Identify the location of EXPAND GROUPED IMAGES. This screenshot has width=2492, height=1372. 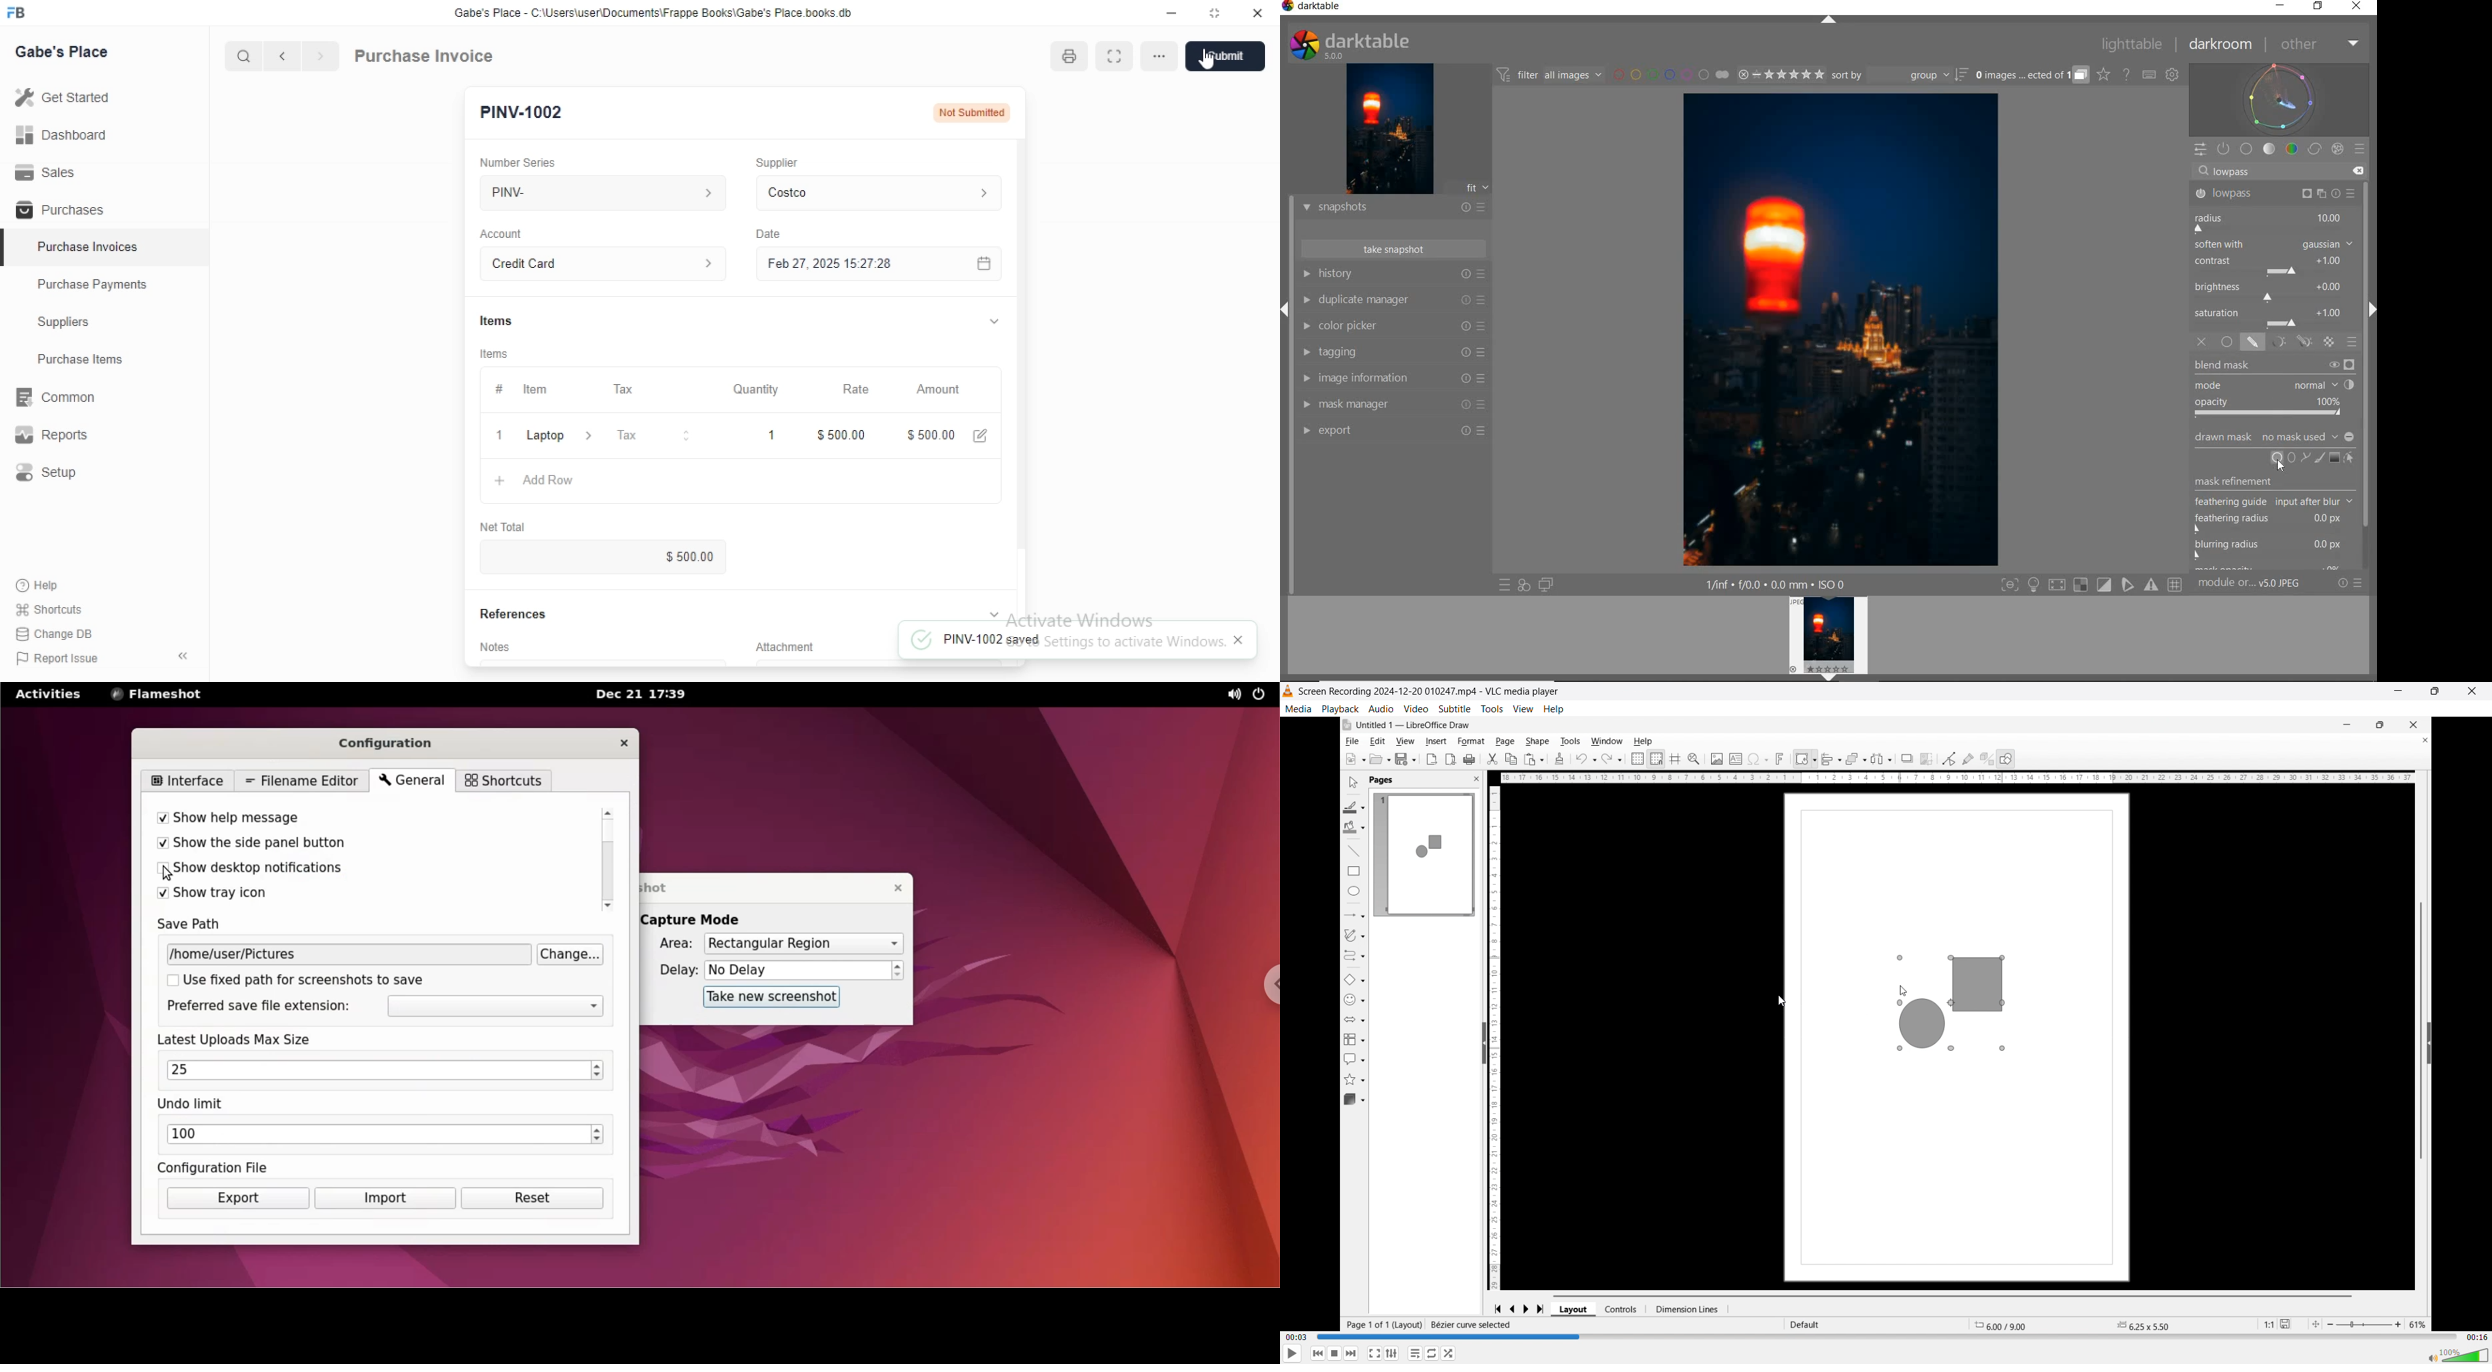
(2031, 76).